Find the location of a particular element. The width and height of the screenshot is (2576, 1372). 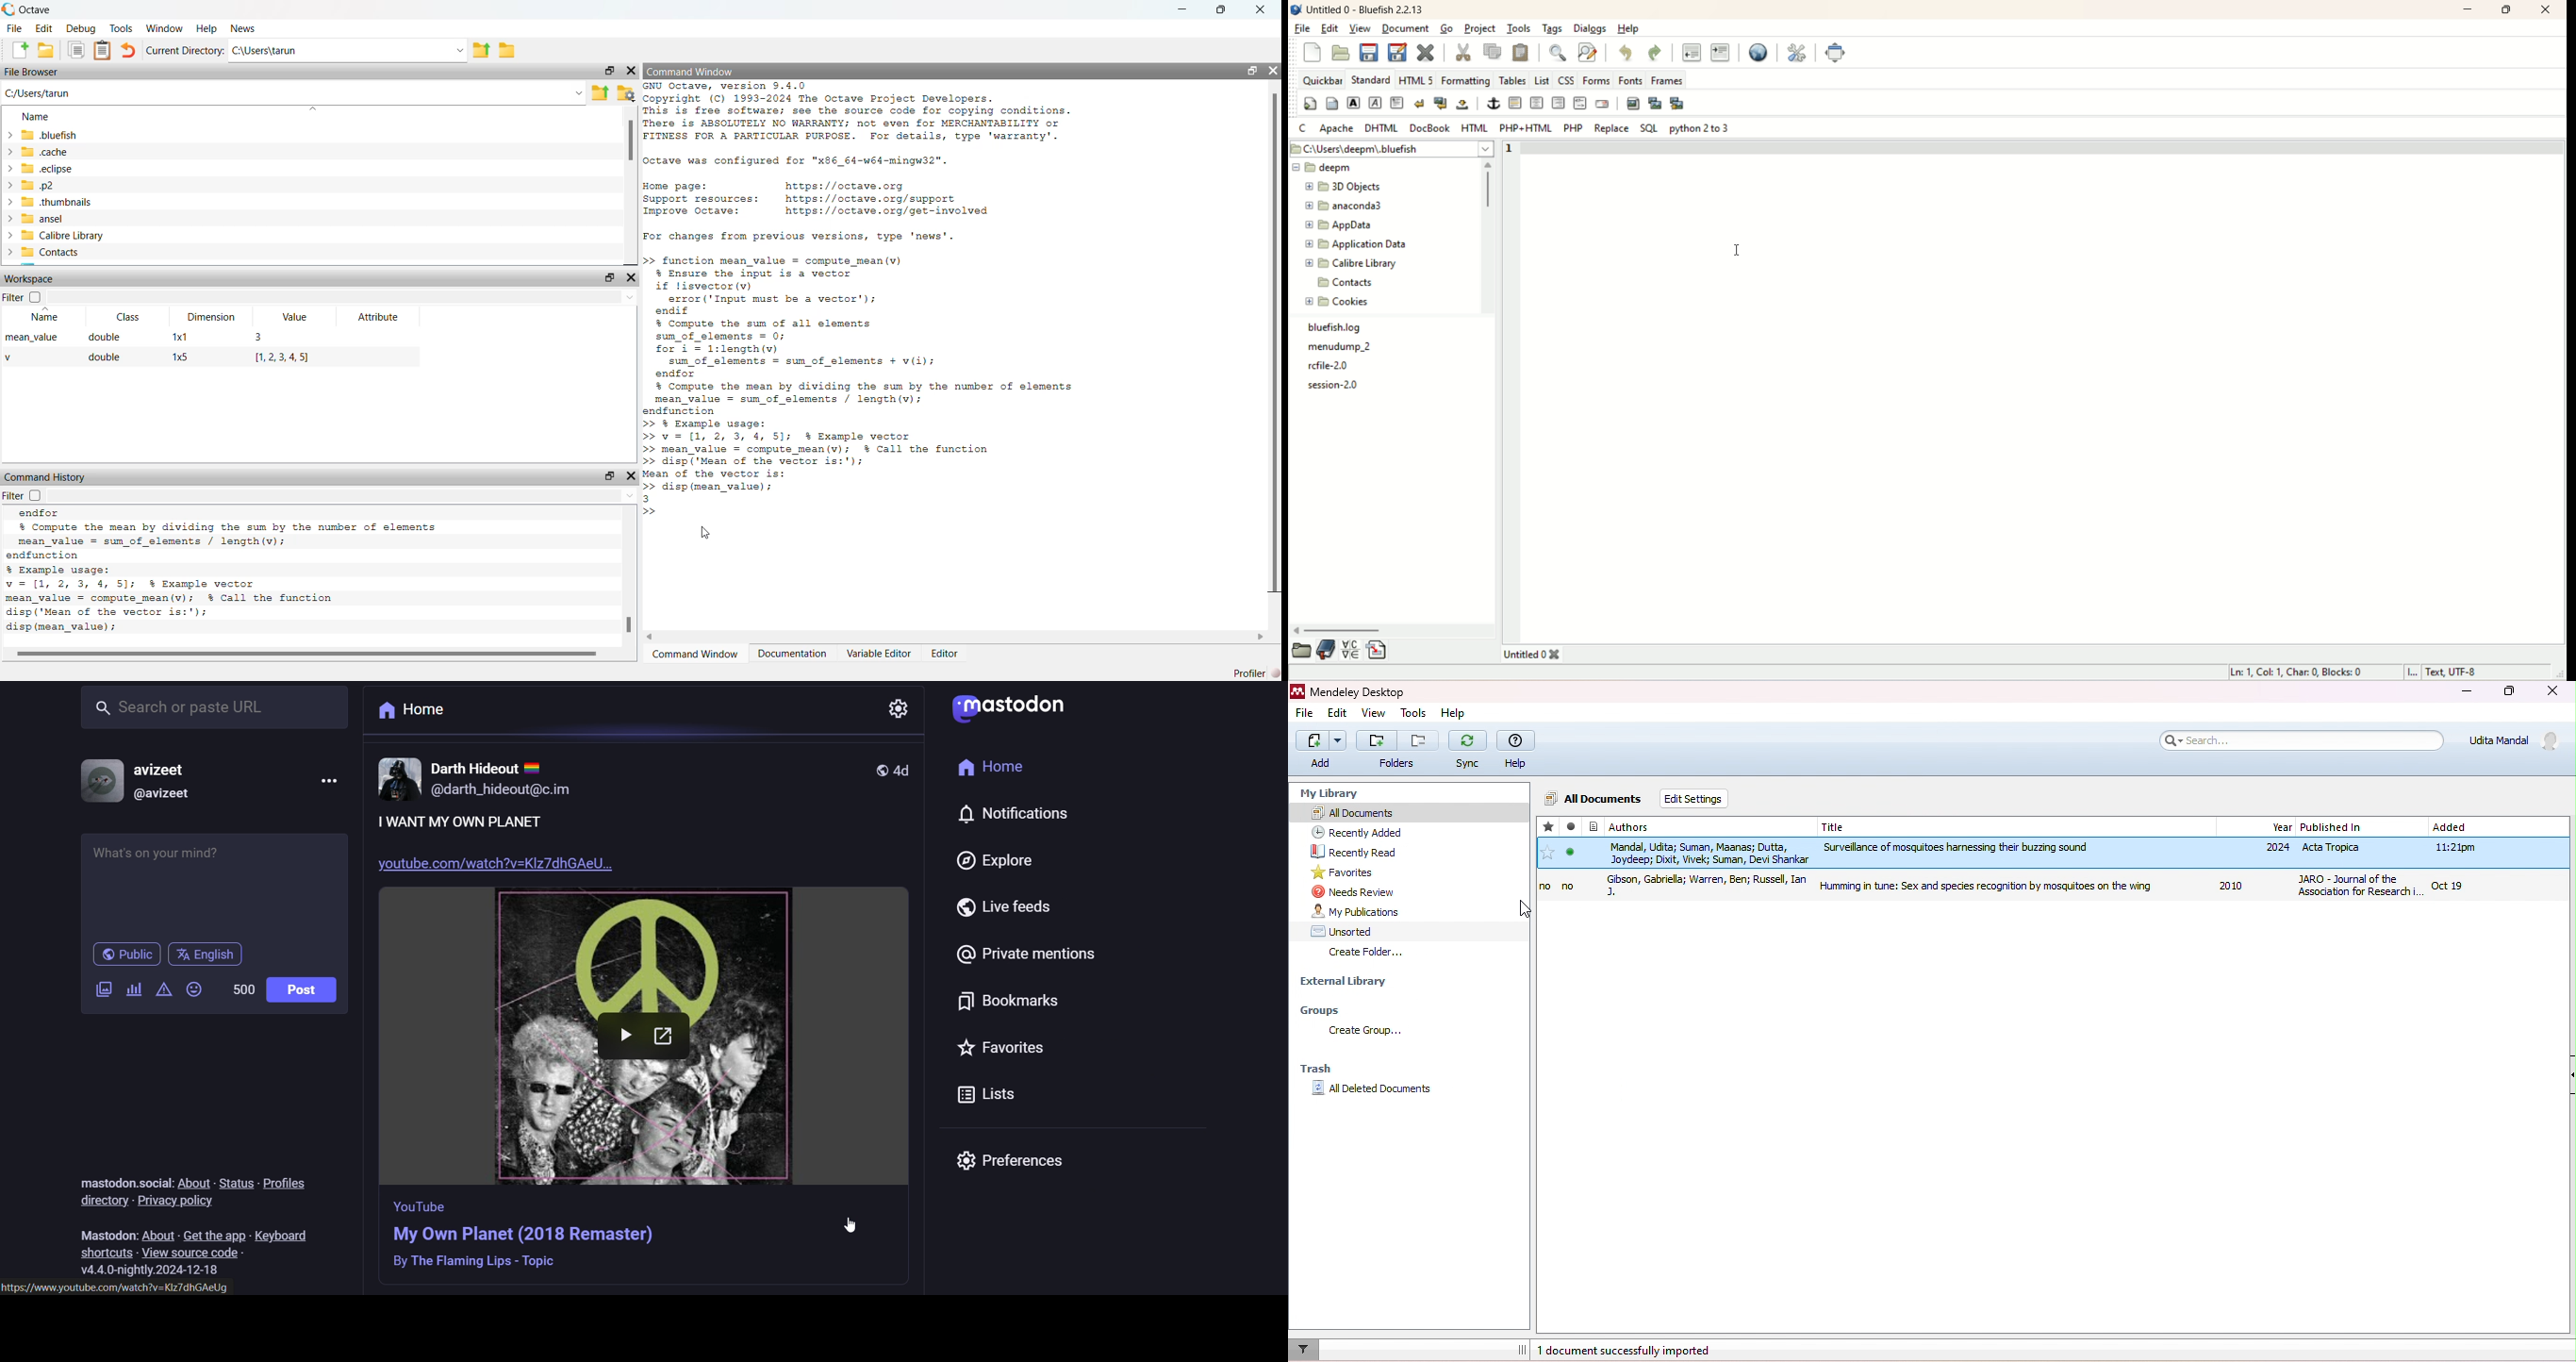

my library is located at coordinates (1330, 793).